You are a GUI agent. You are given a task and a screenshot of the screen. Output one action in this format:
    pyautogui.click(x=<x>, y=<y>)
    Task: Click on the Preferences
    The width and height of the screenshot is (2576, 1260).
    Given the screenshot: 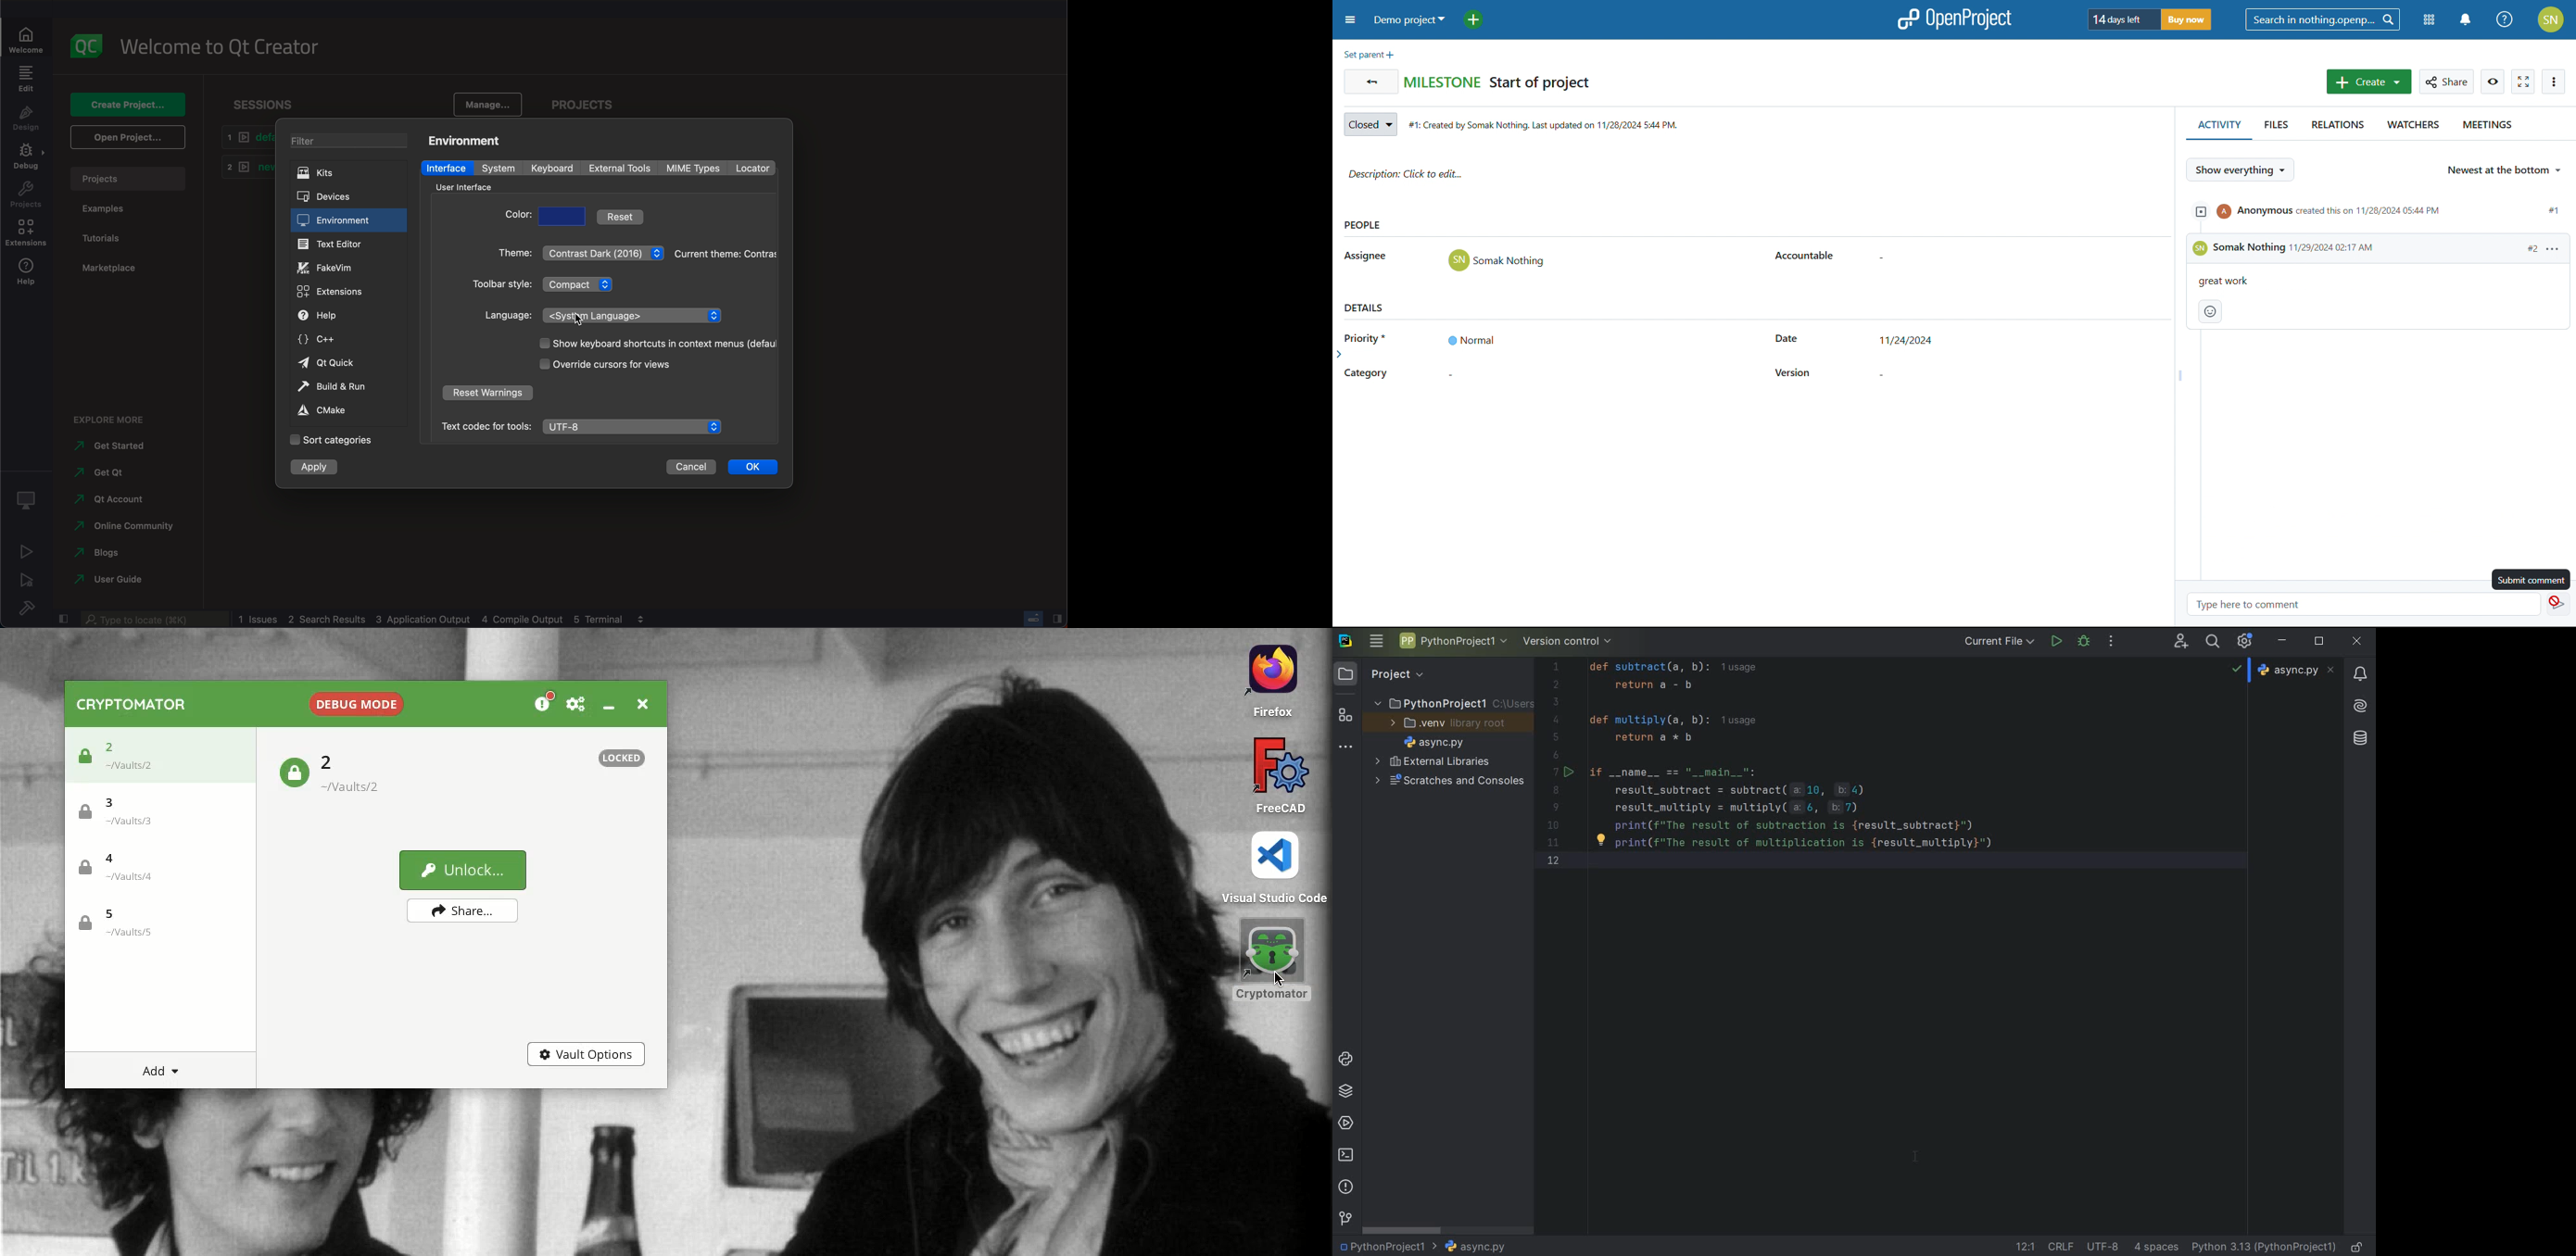 What is the action you would take?
    pyautogui.click(x=583, y=705)
    